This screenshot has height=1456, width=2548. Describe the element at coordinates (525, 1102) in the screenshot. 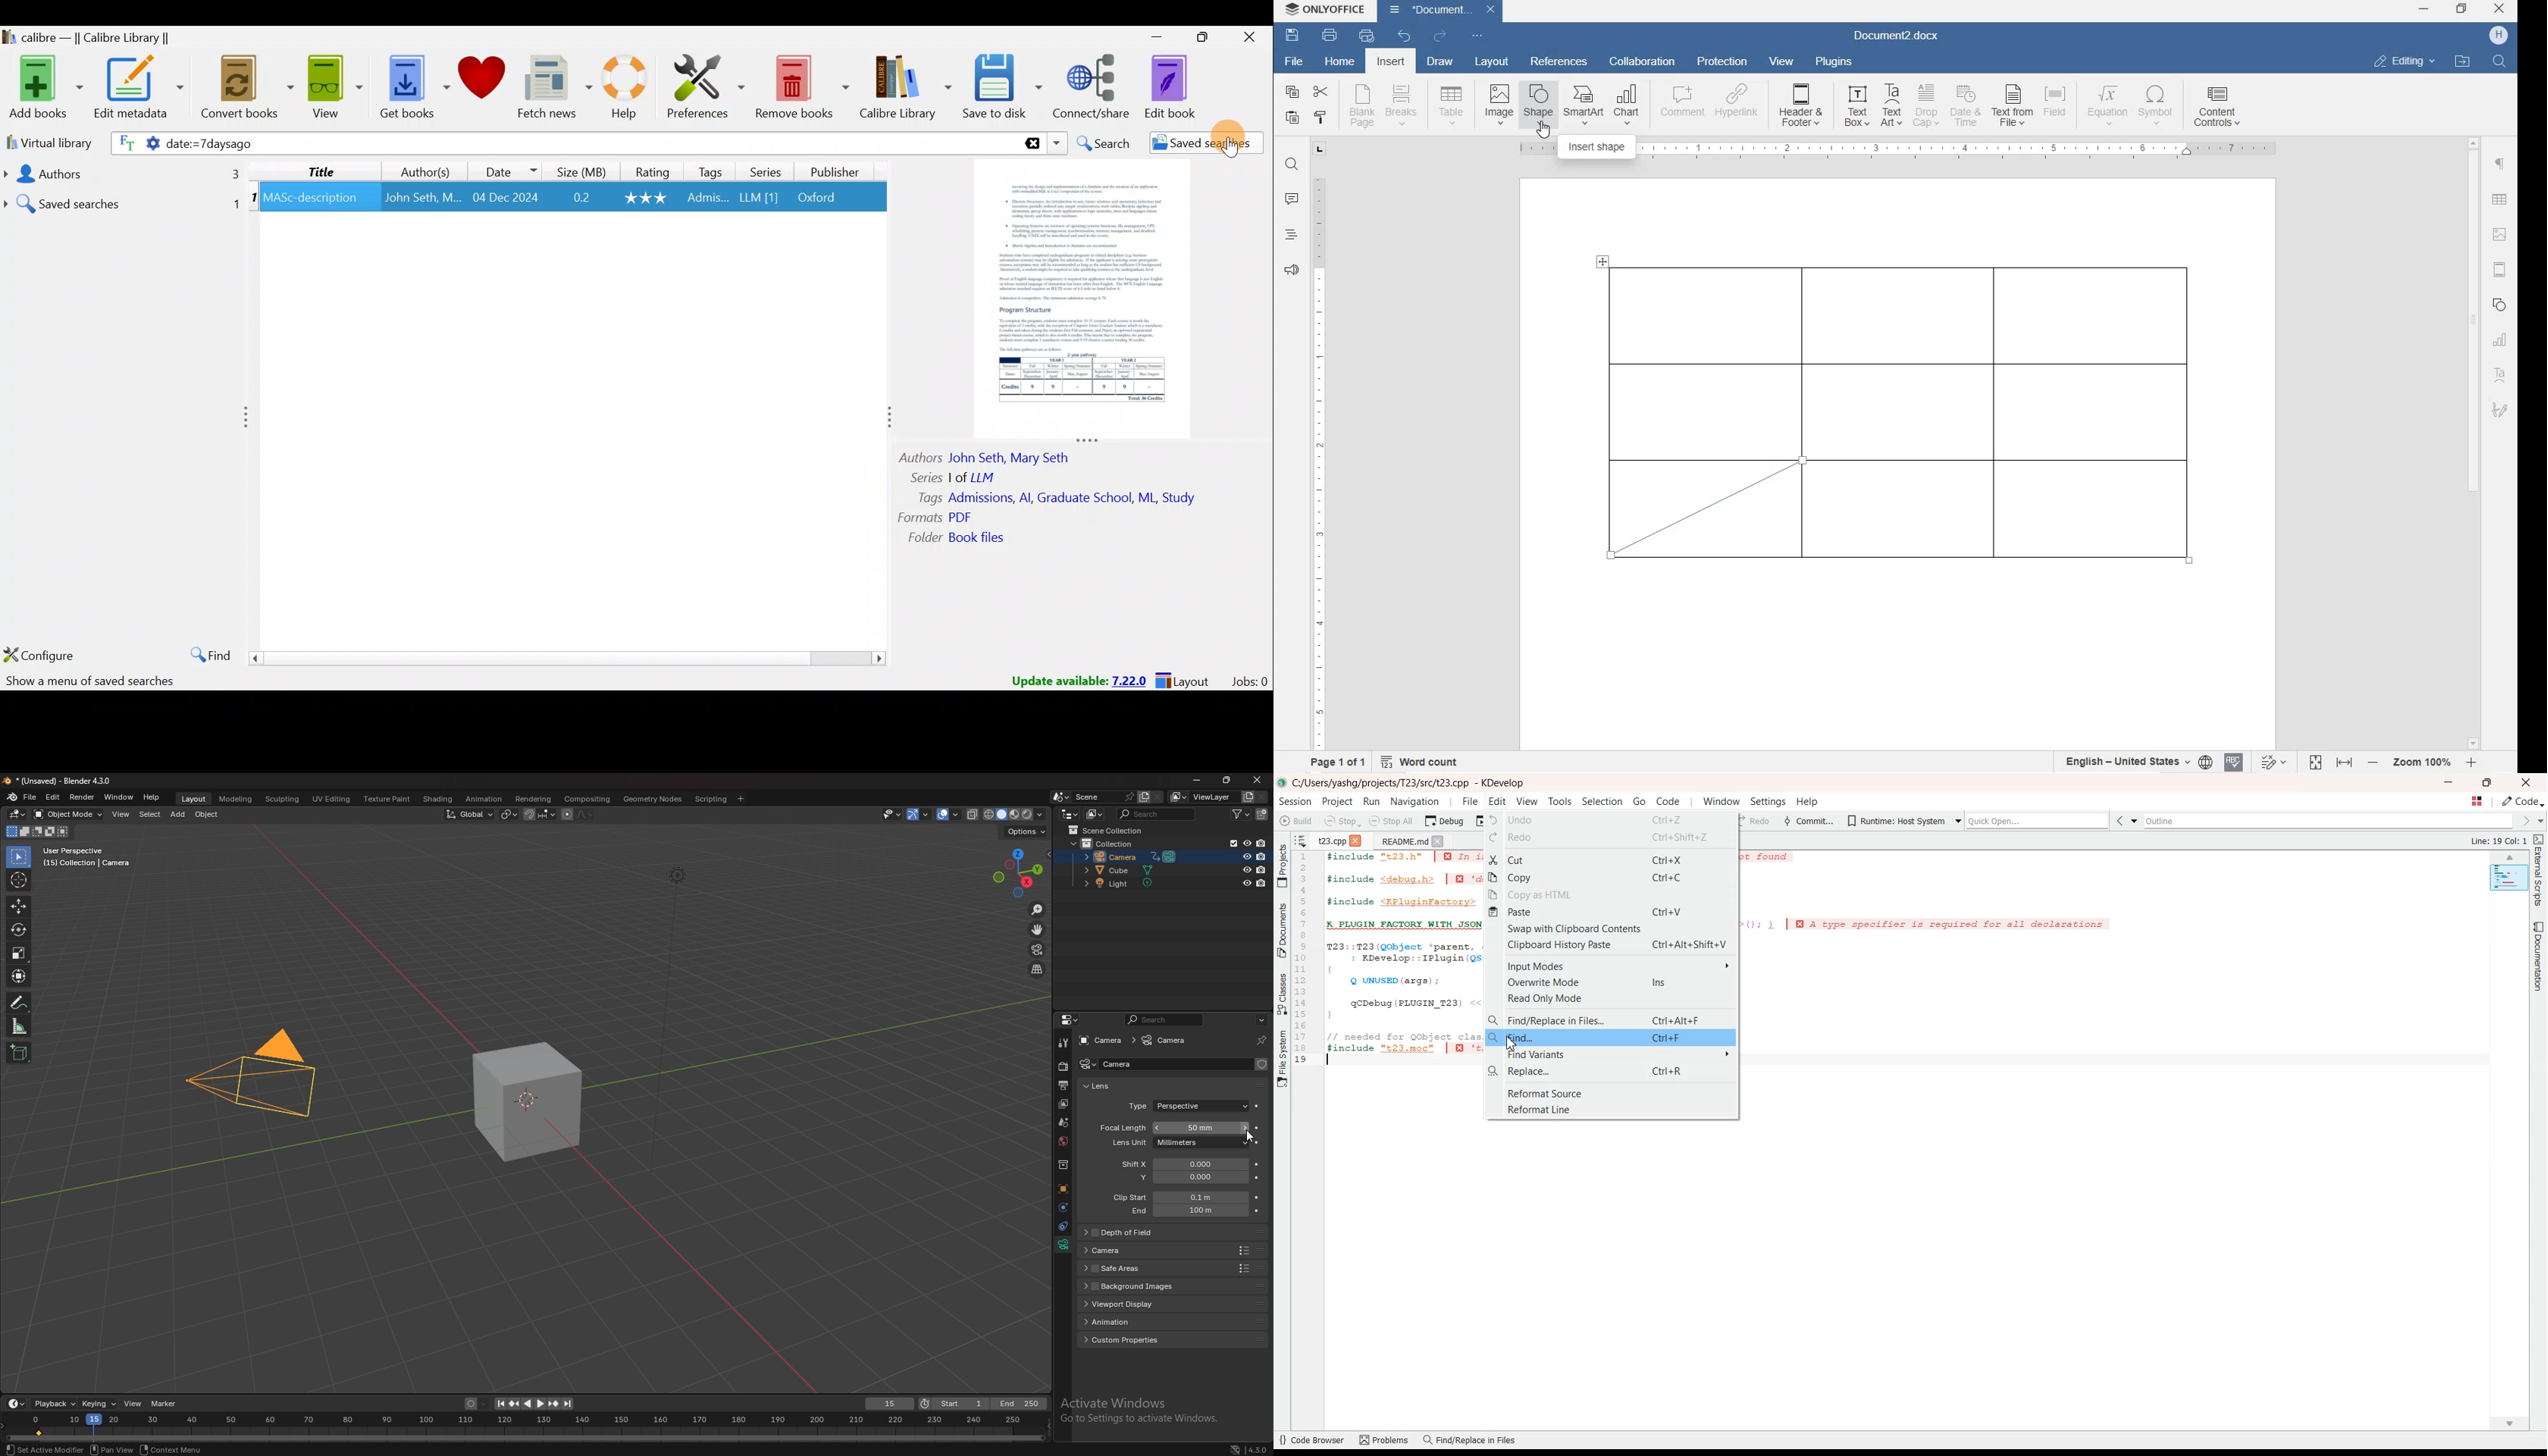

I see `cube` at that location.